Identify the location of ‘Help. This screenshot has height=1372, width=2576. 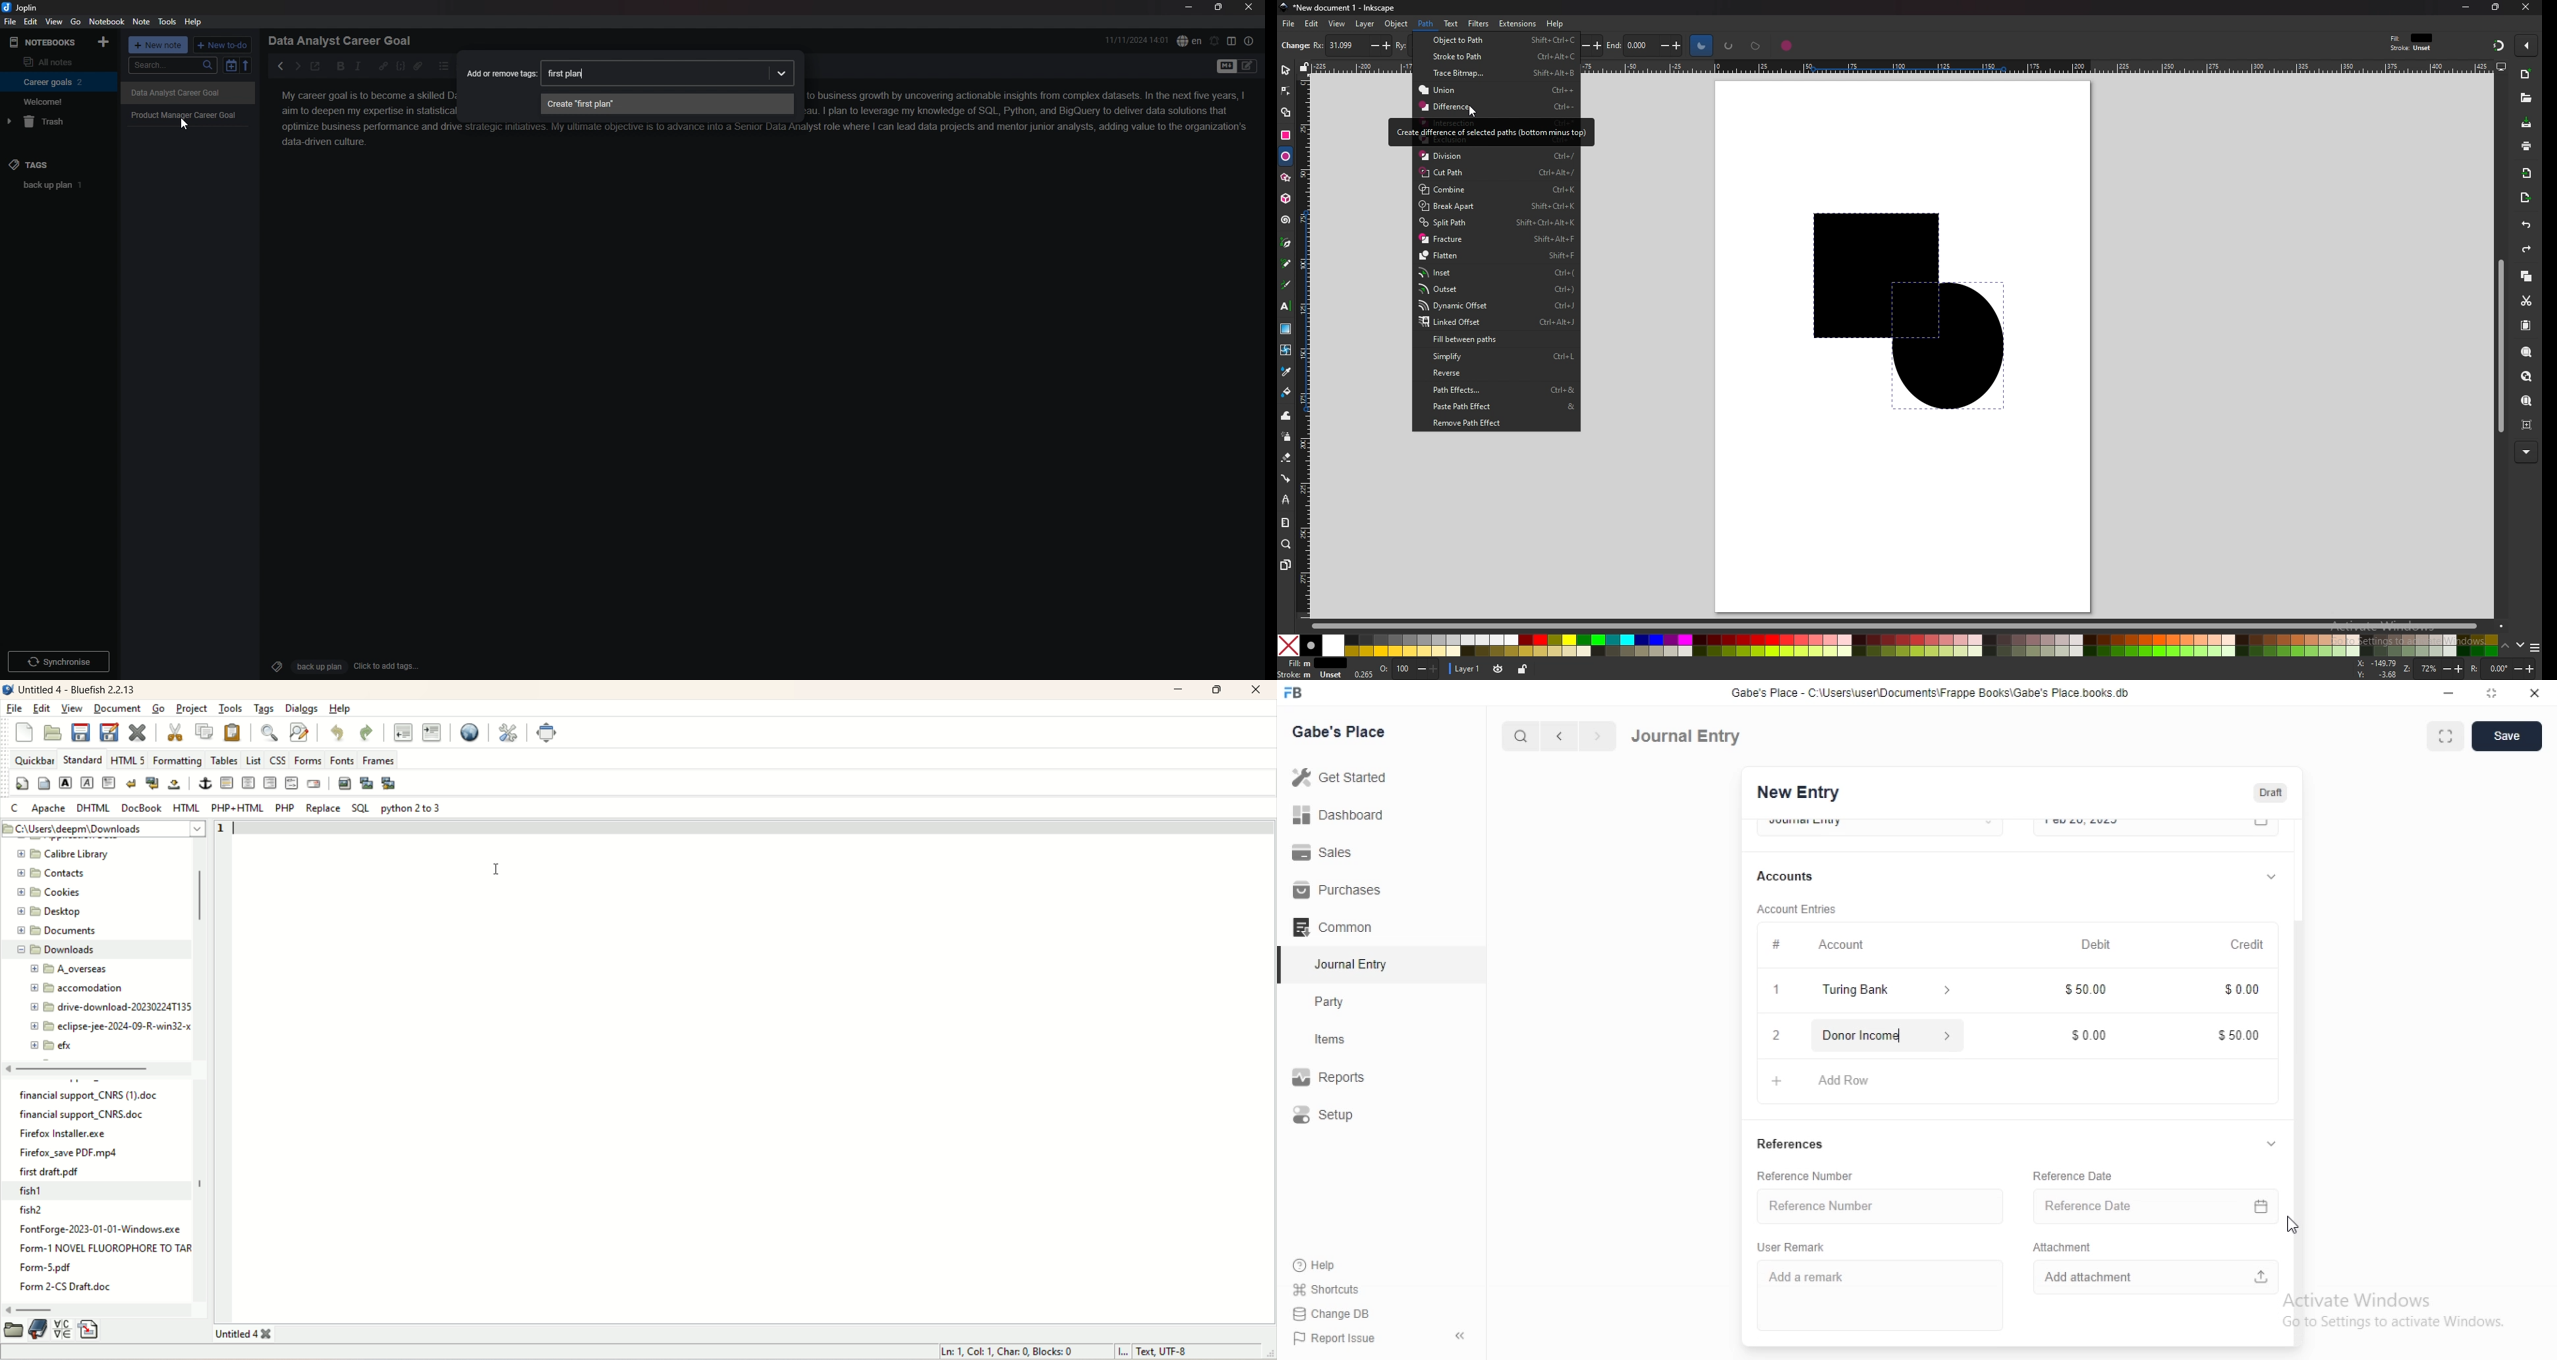
(1338, 1265).